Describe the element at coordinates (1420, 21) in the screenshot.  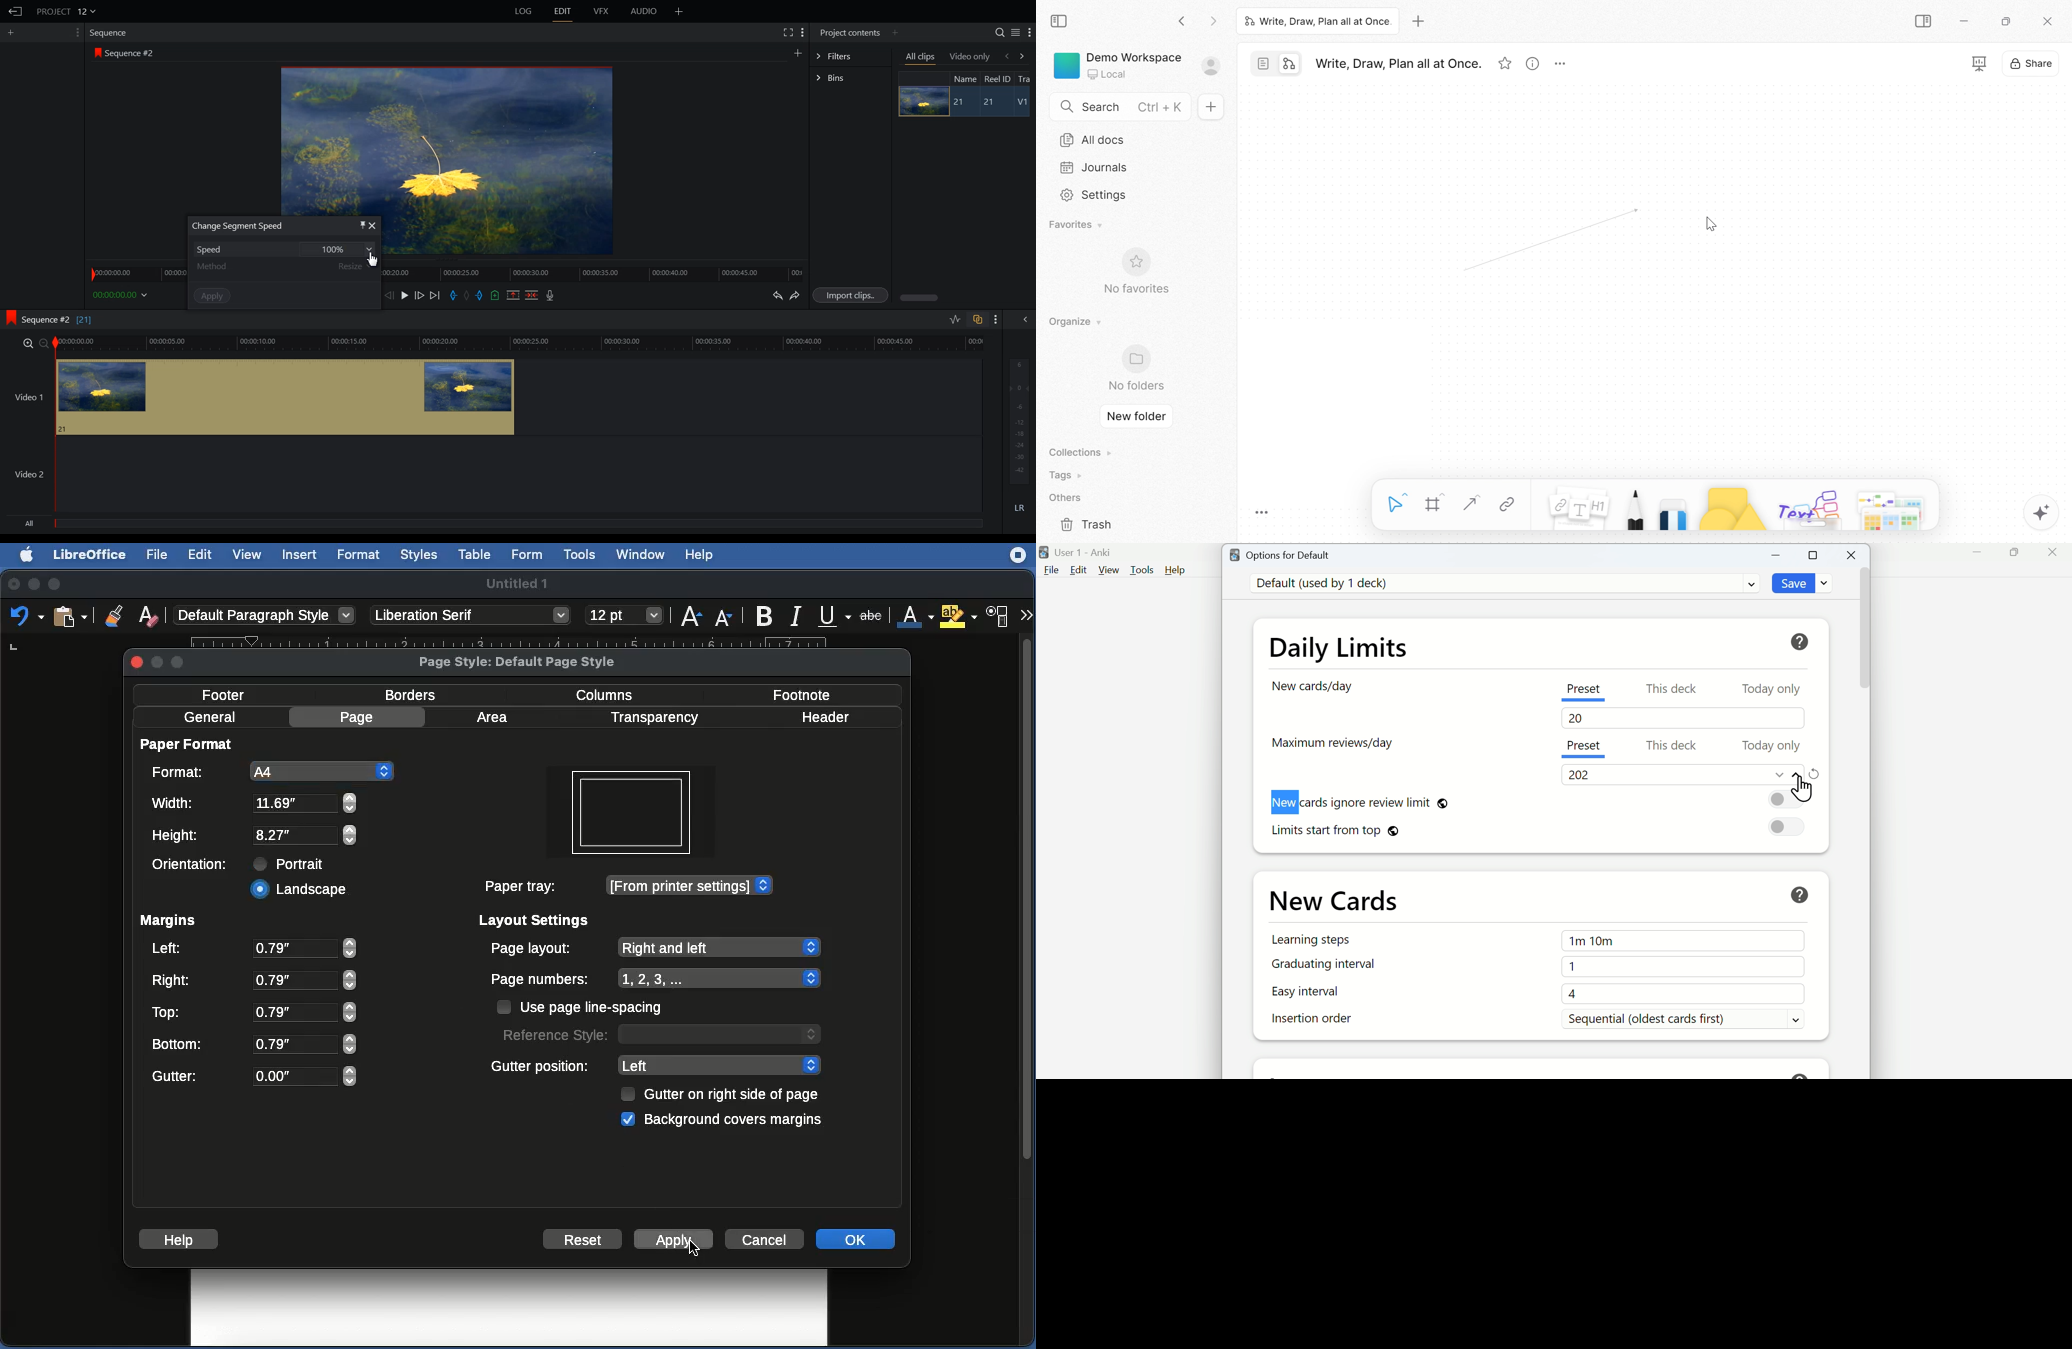
I see `Add new tab` at that location.